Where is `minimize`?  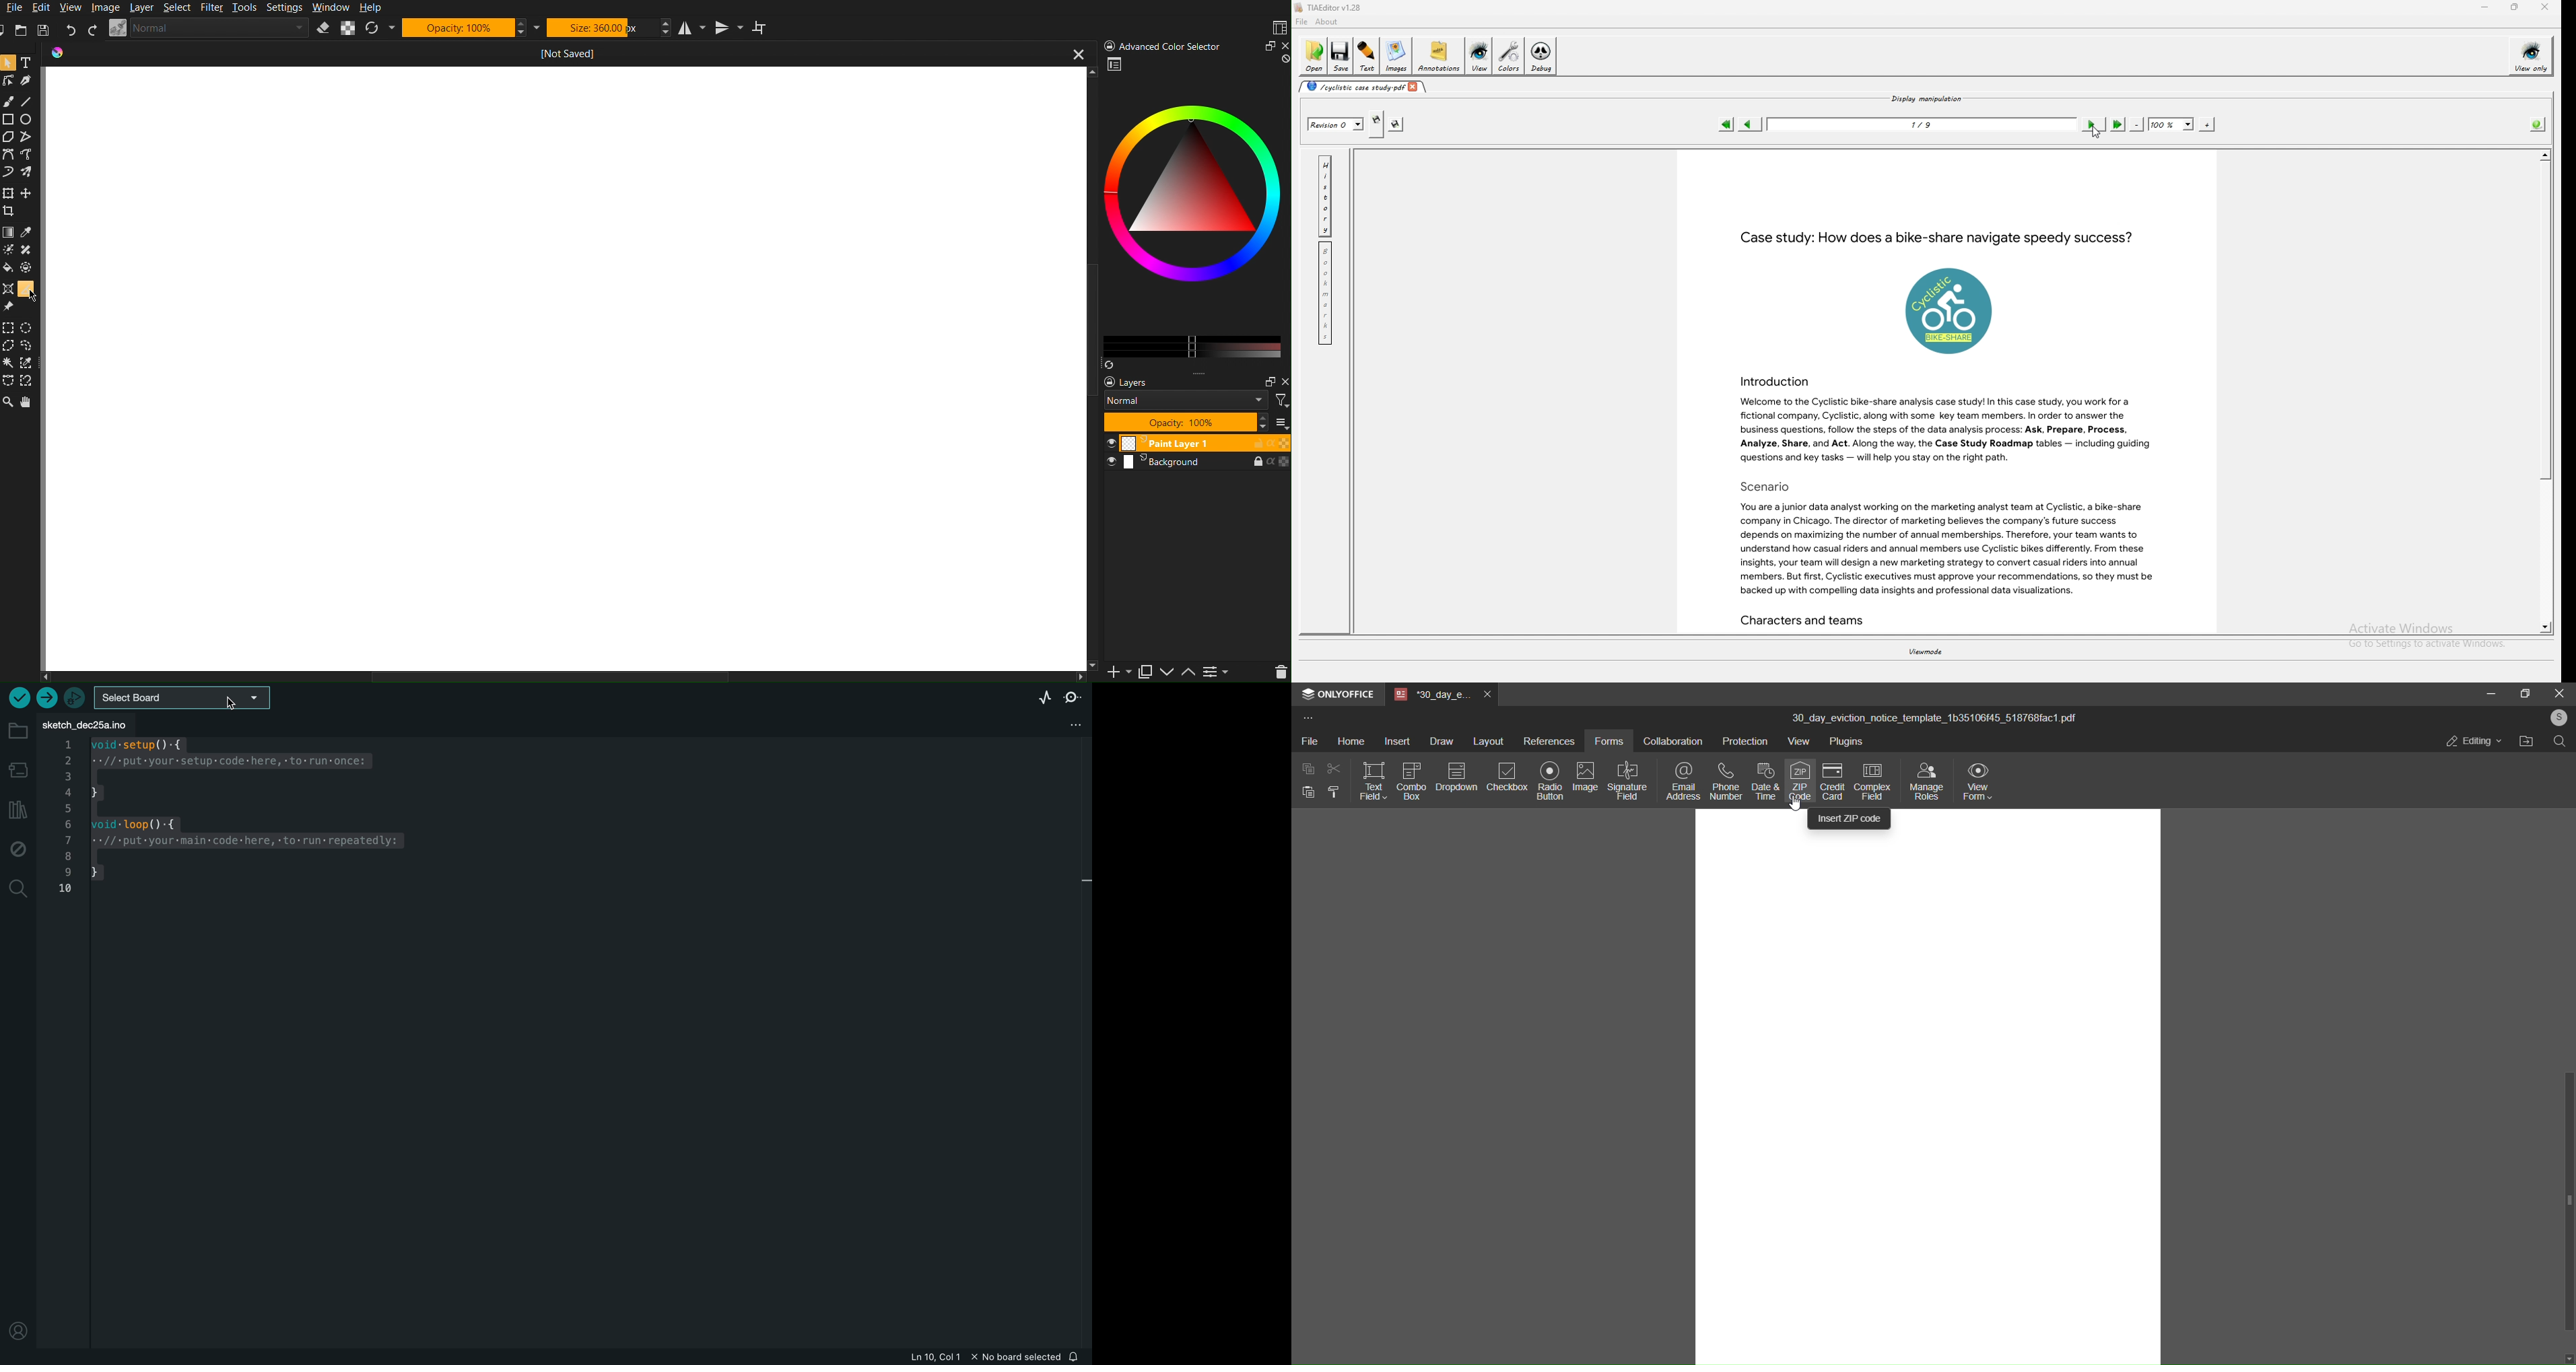 minimize is located at coordinates (2490, 692).